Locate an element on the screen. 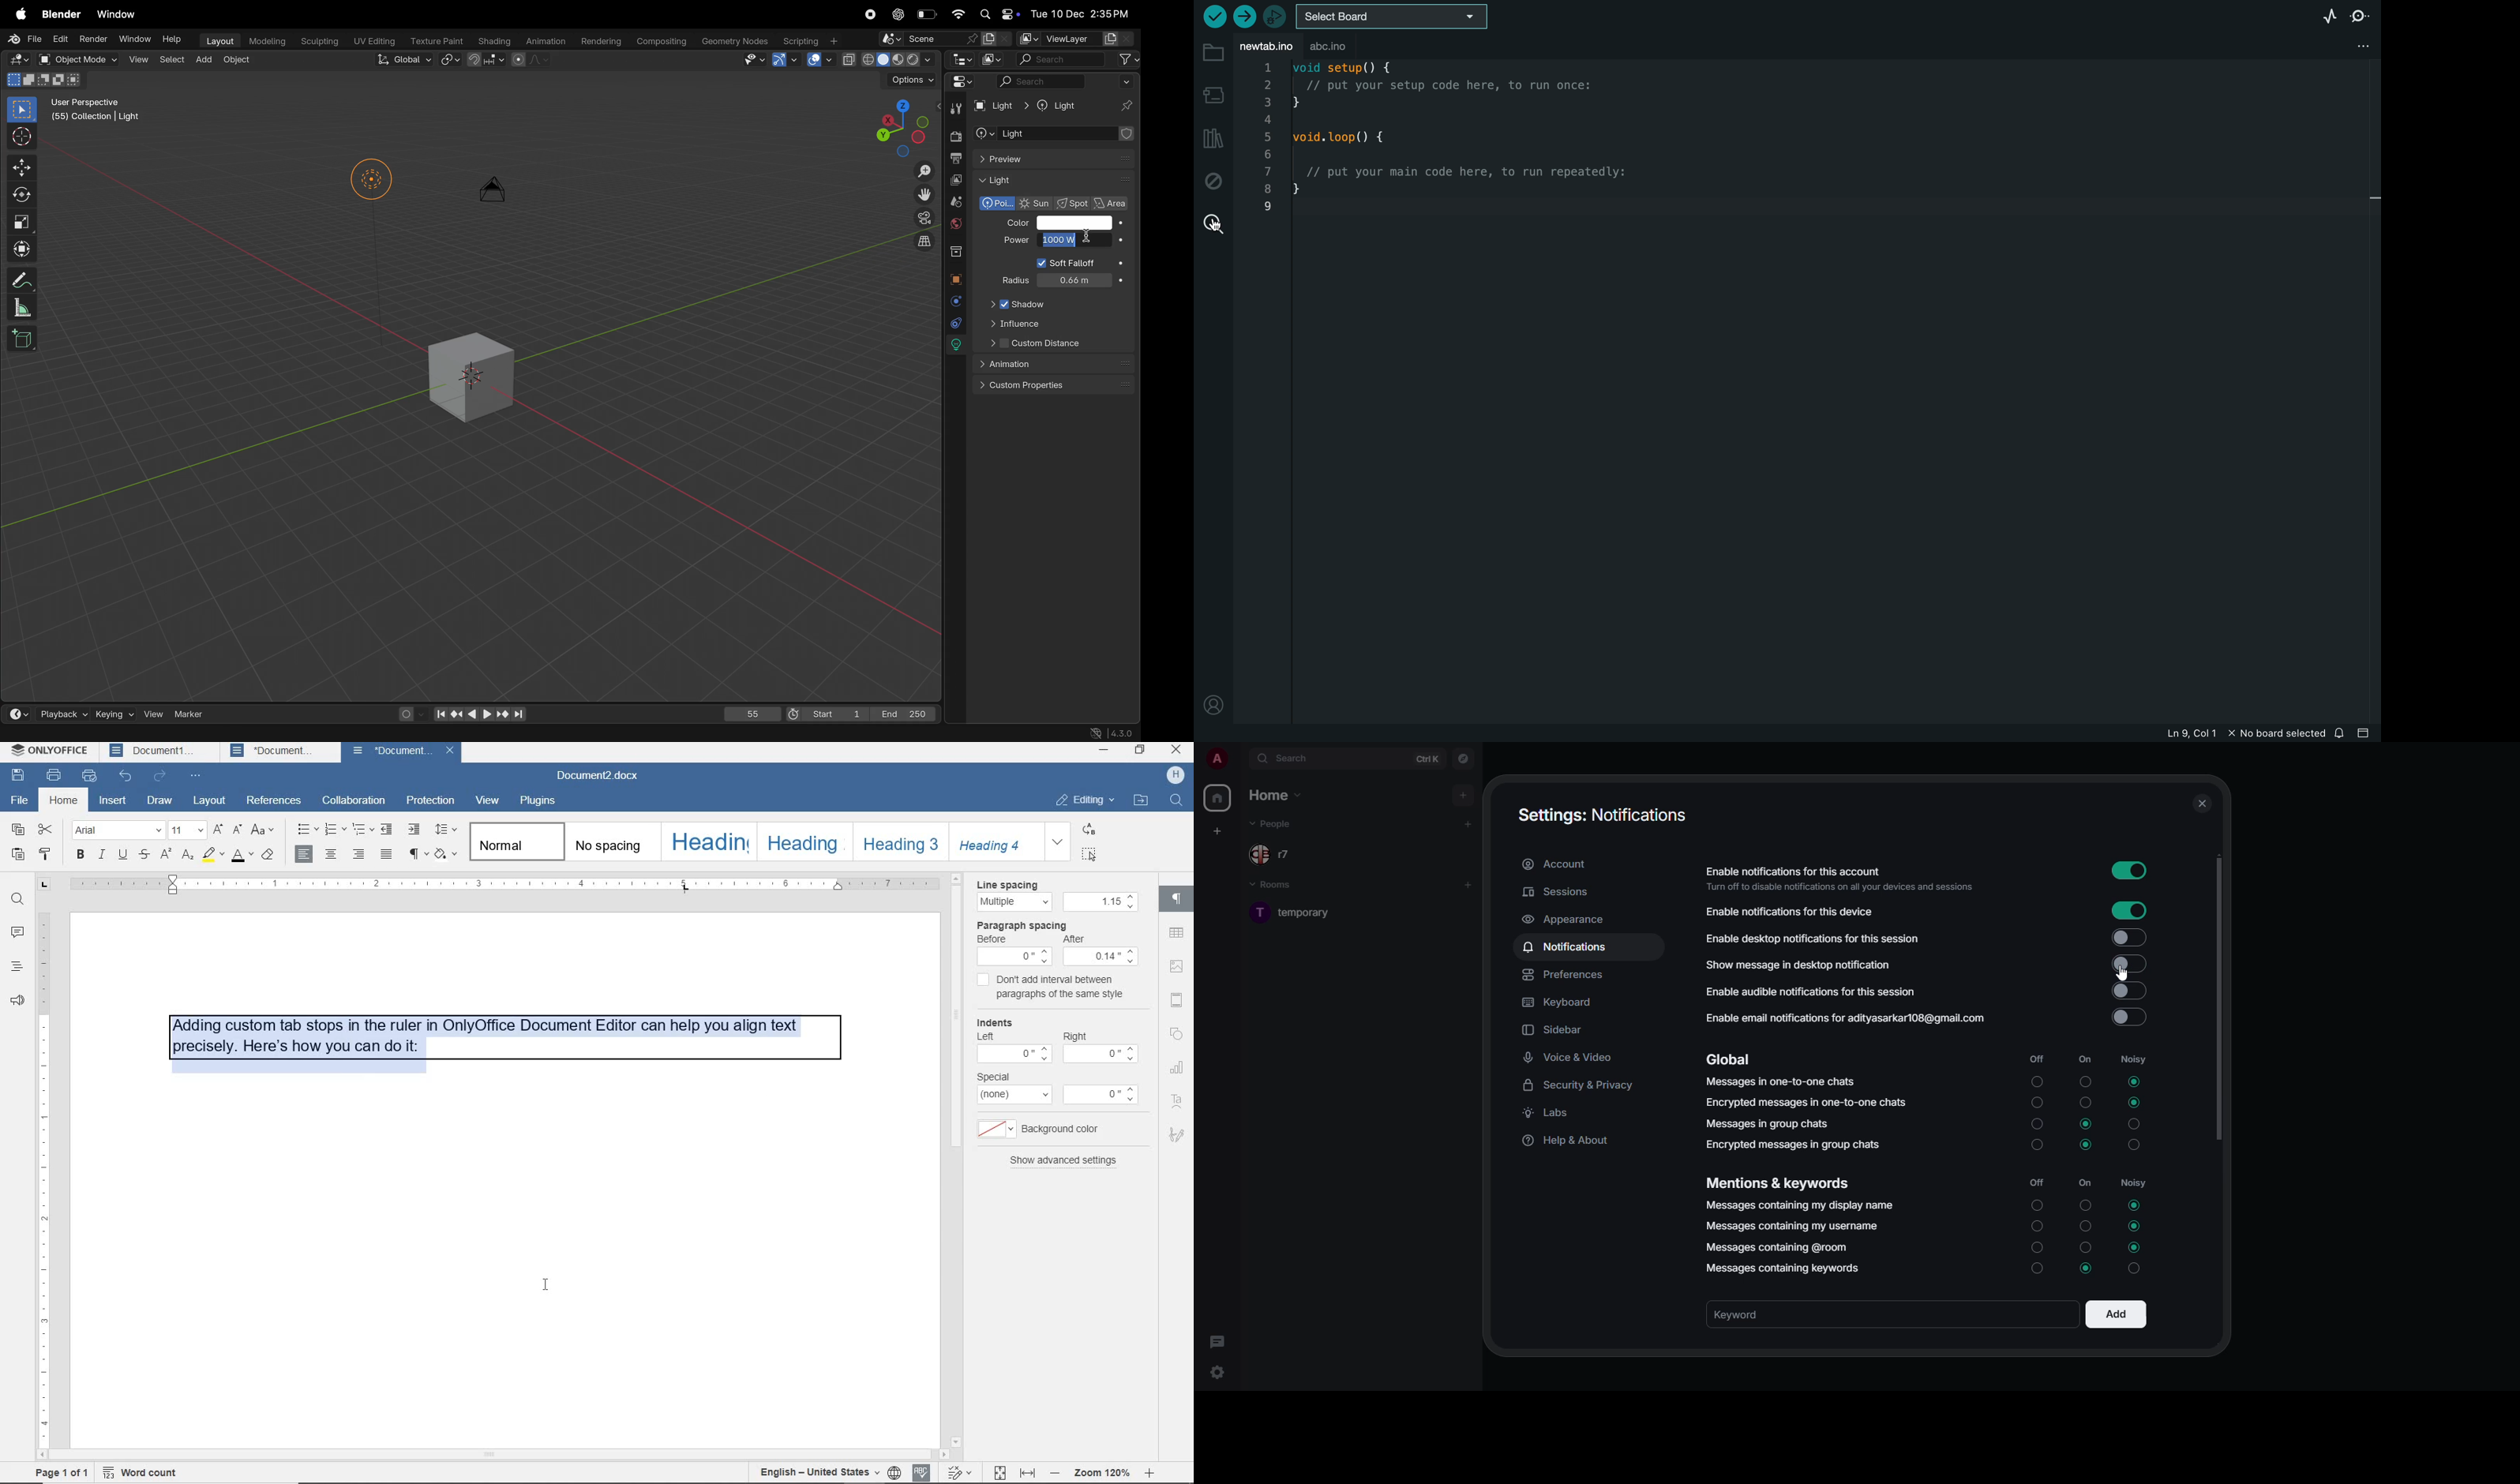 This screenshot has height=1484, width=2520. document name is located at coordinates (602, 776).